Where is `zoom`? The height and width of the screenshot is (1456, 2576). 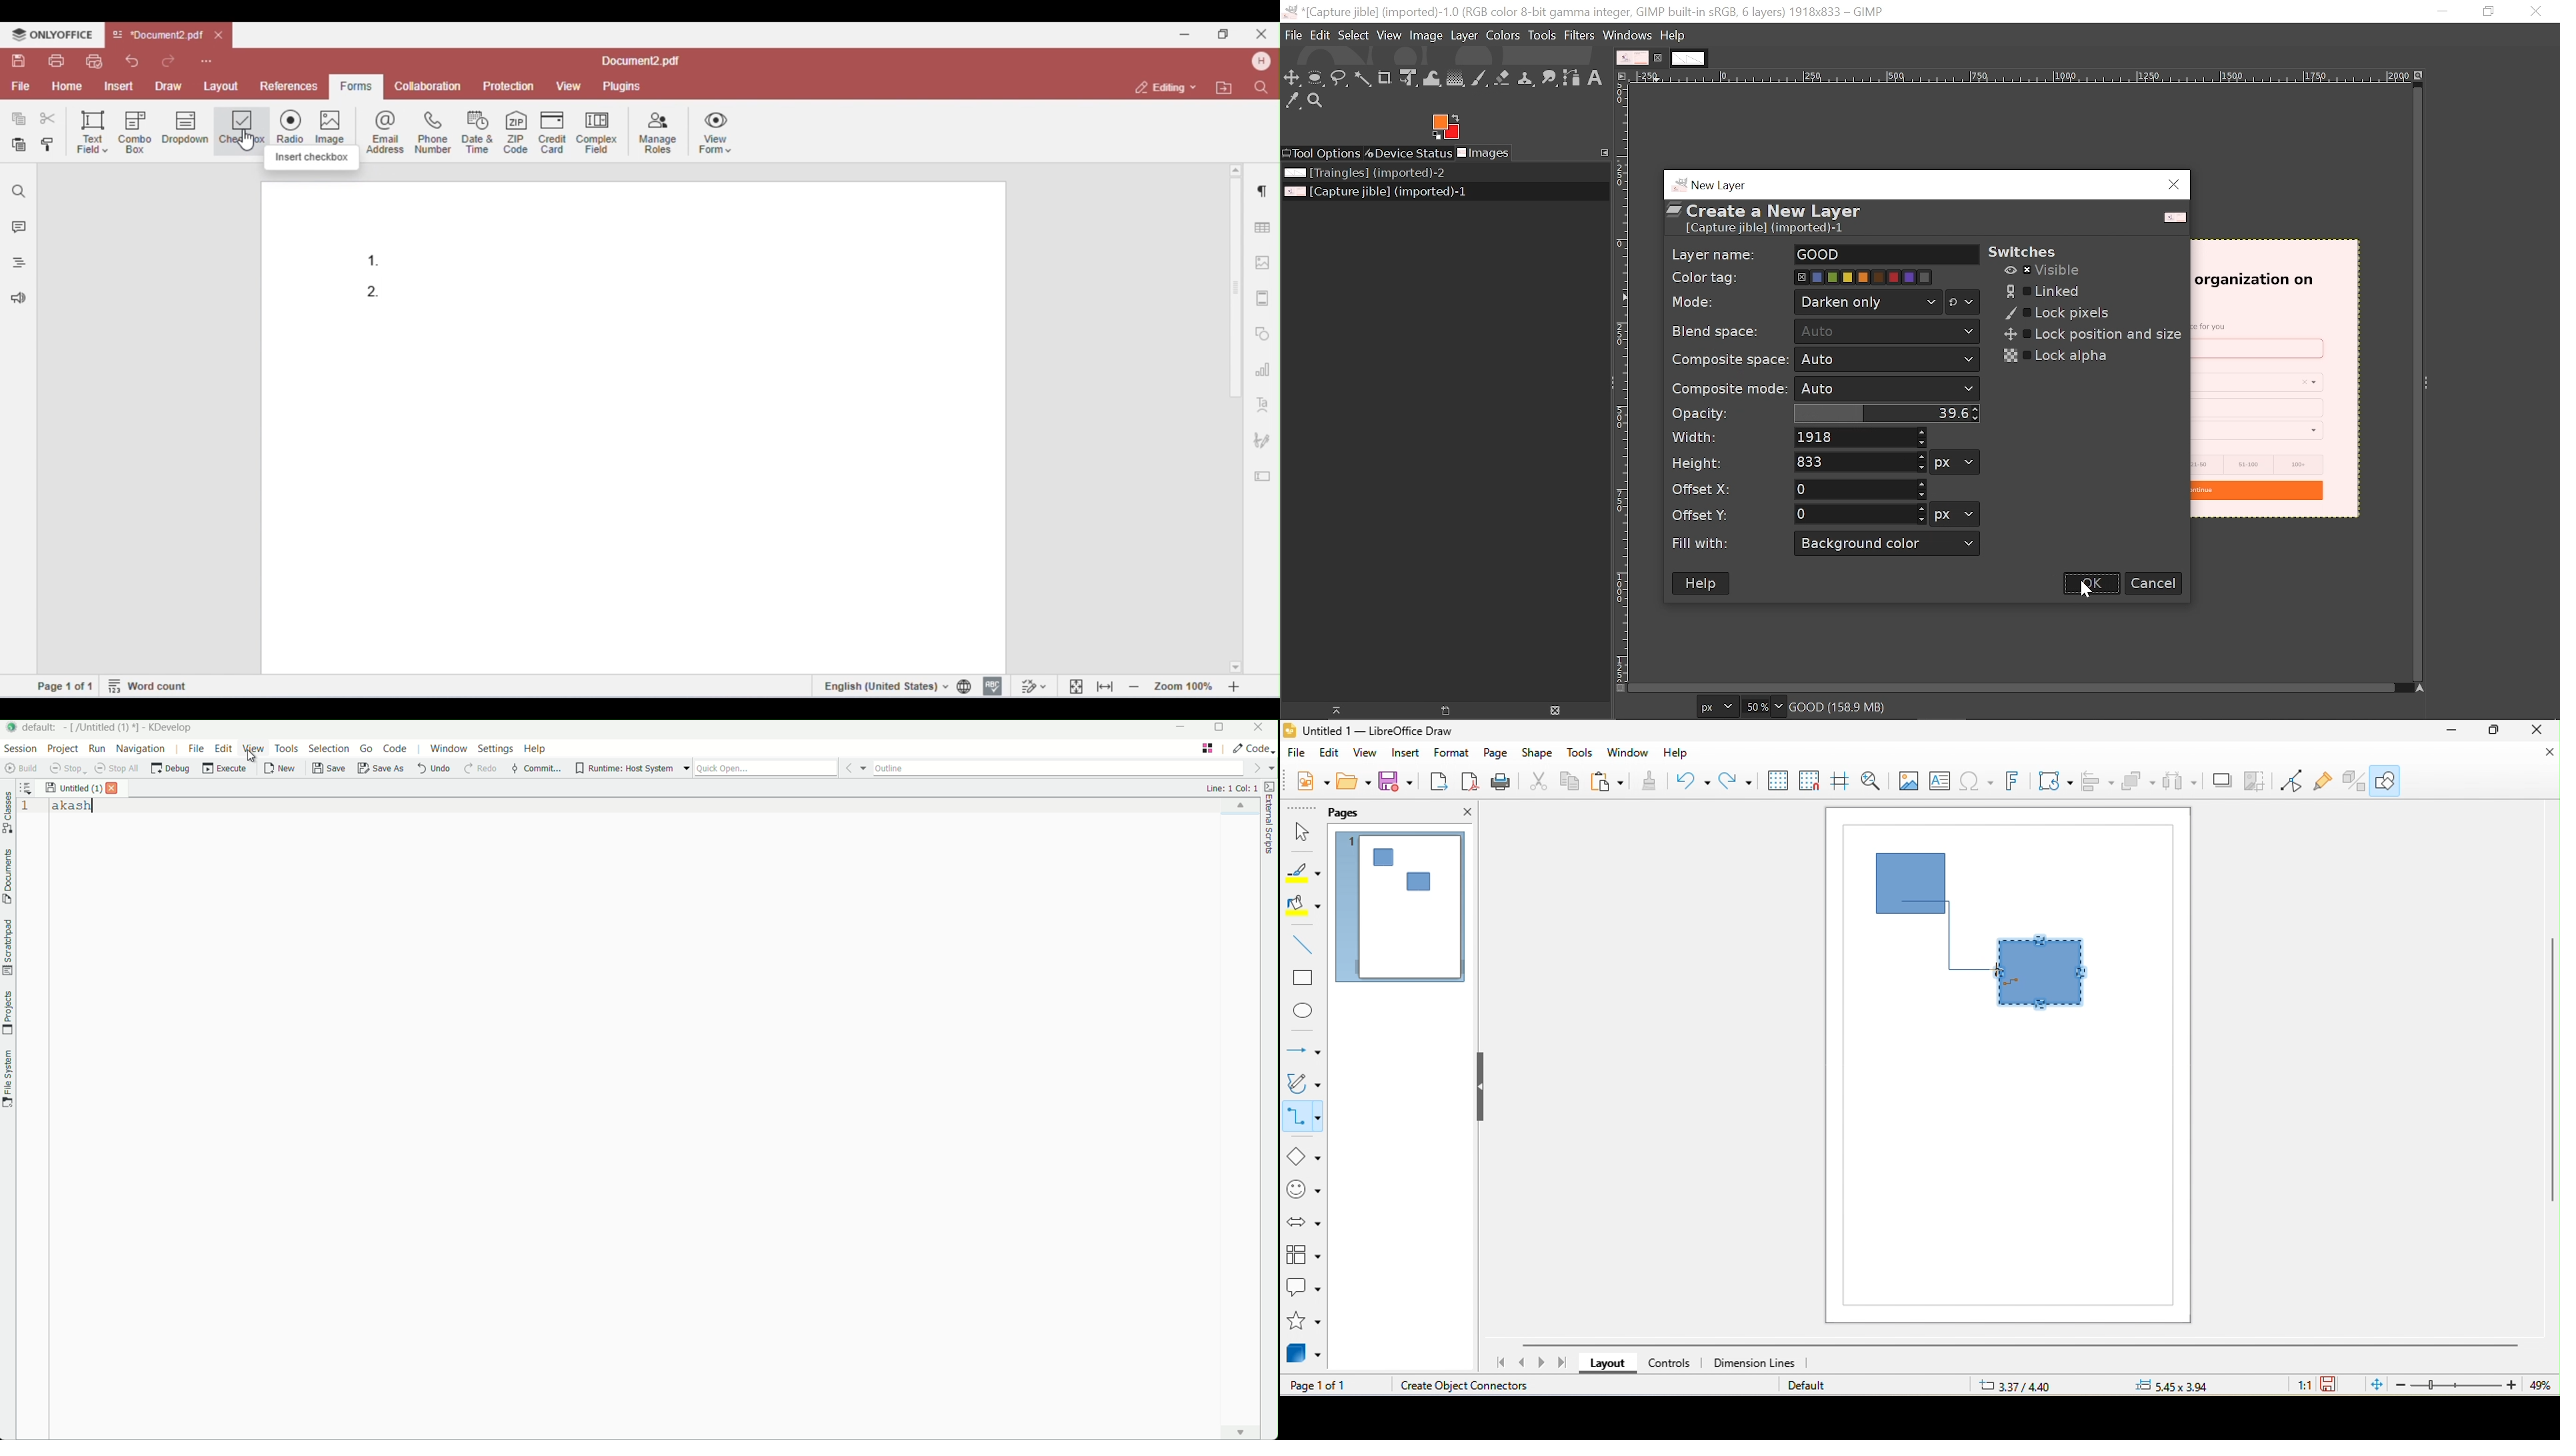 zoom is located at coordinates (2478, 1384).